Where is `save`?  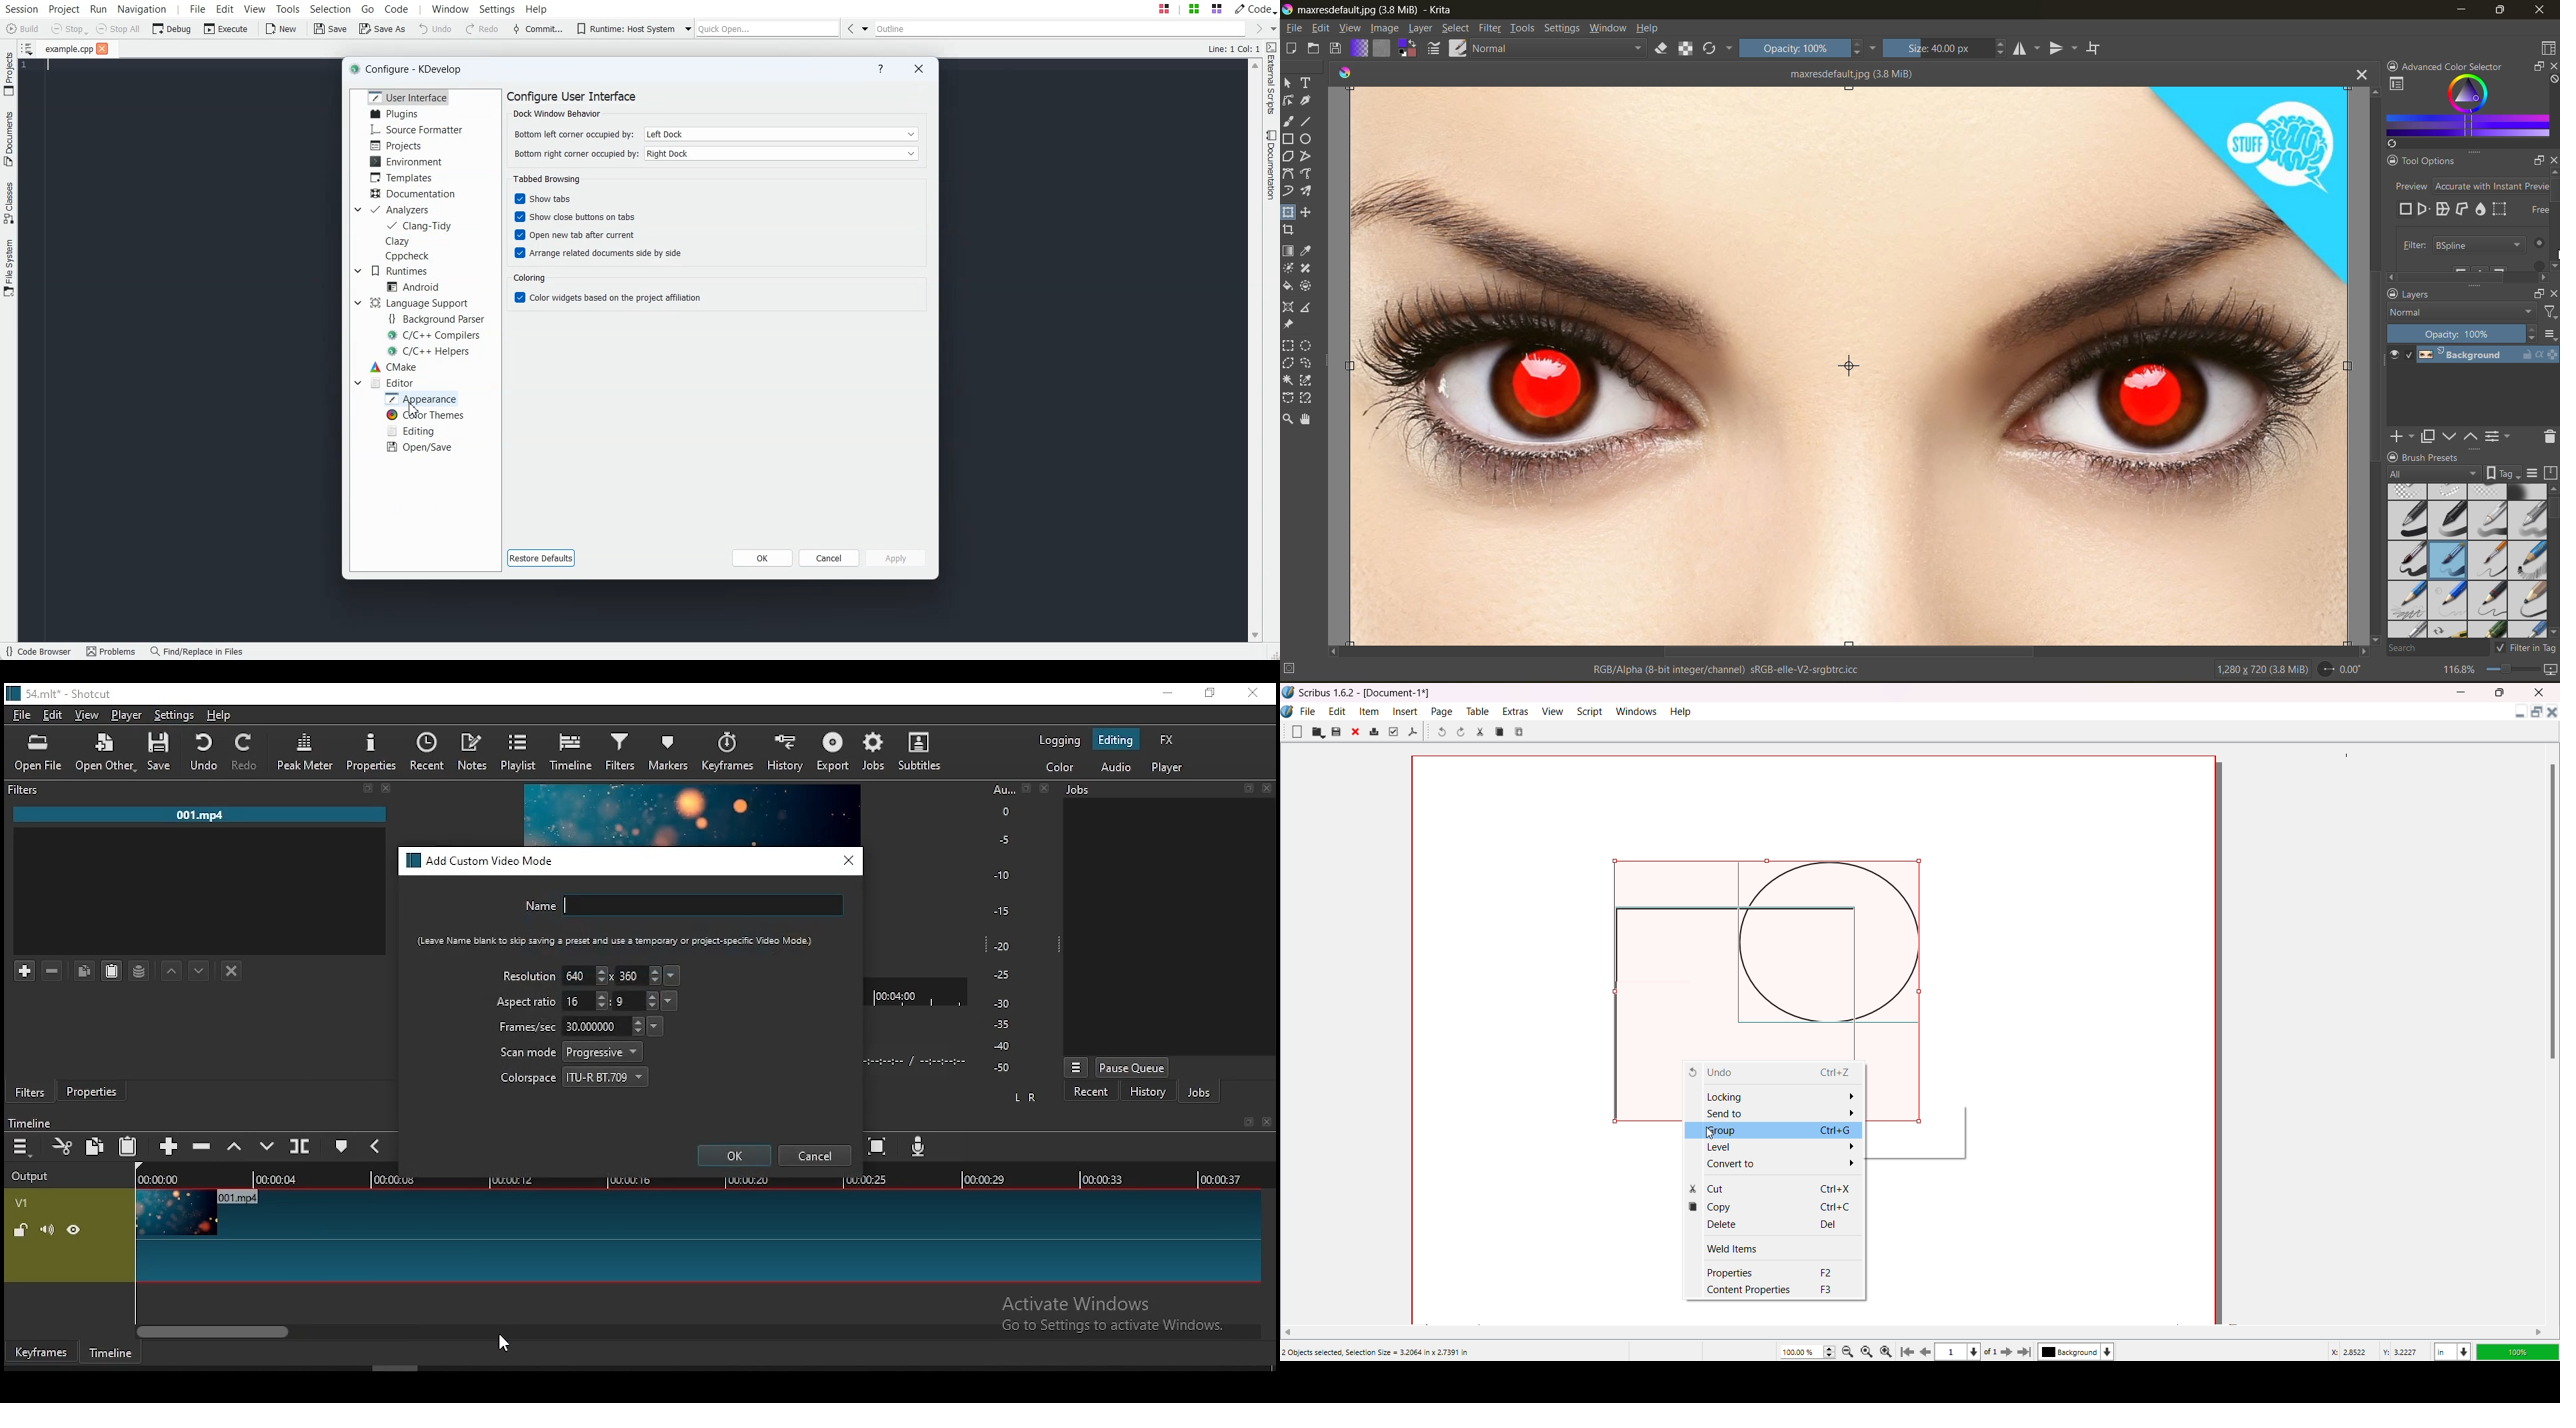
save is located at coordinates (1339, 47).